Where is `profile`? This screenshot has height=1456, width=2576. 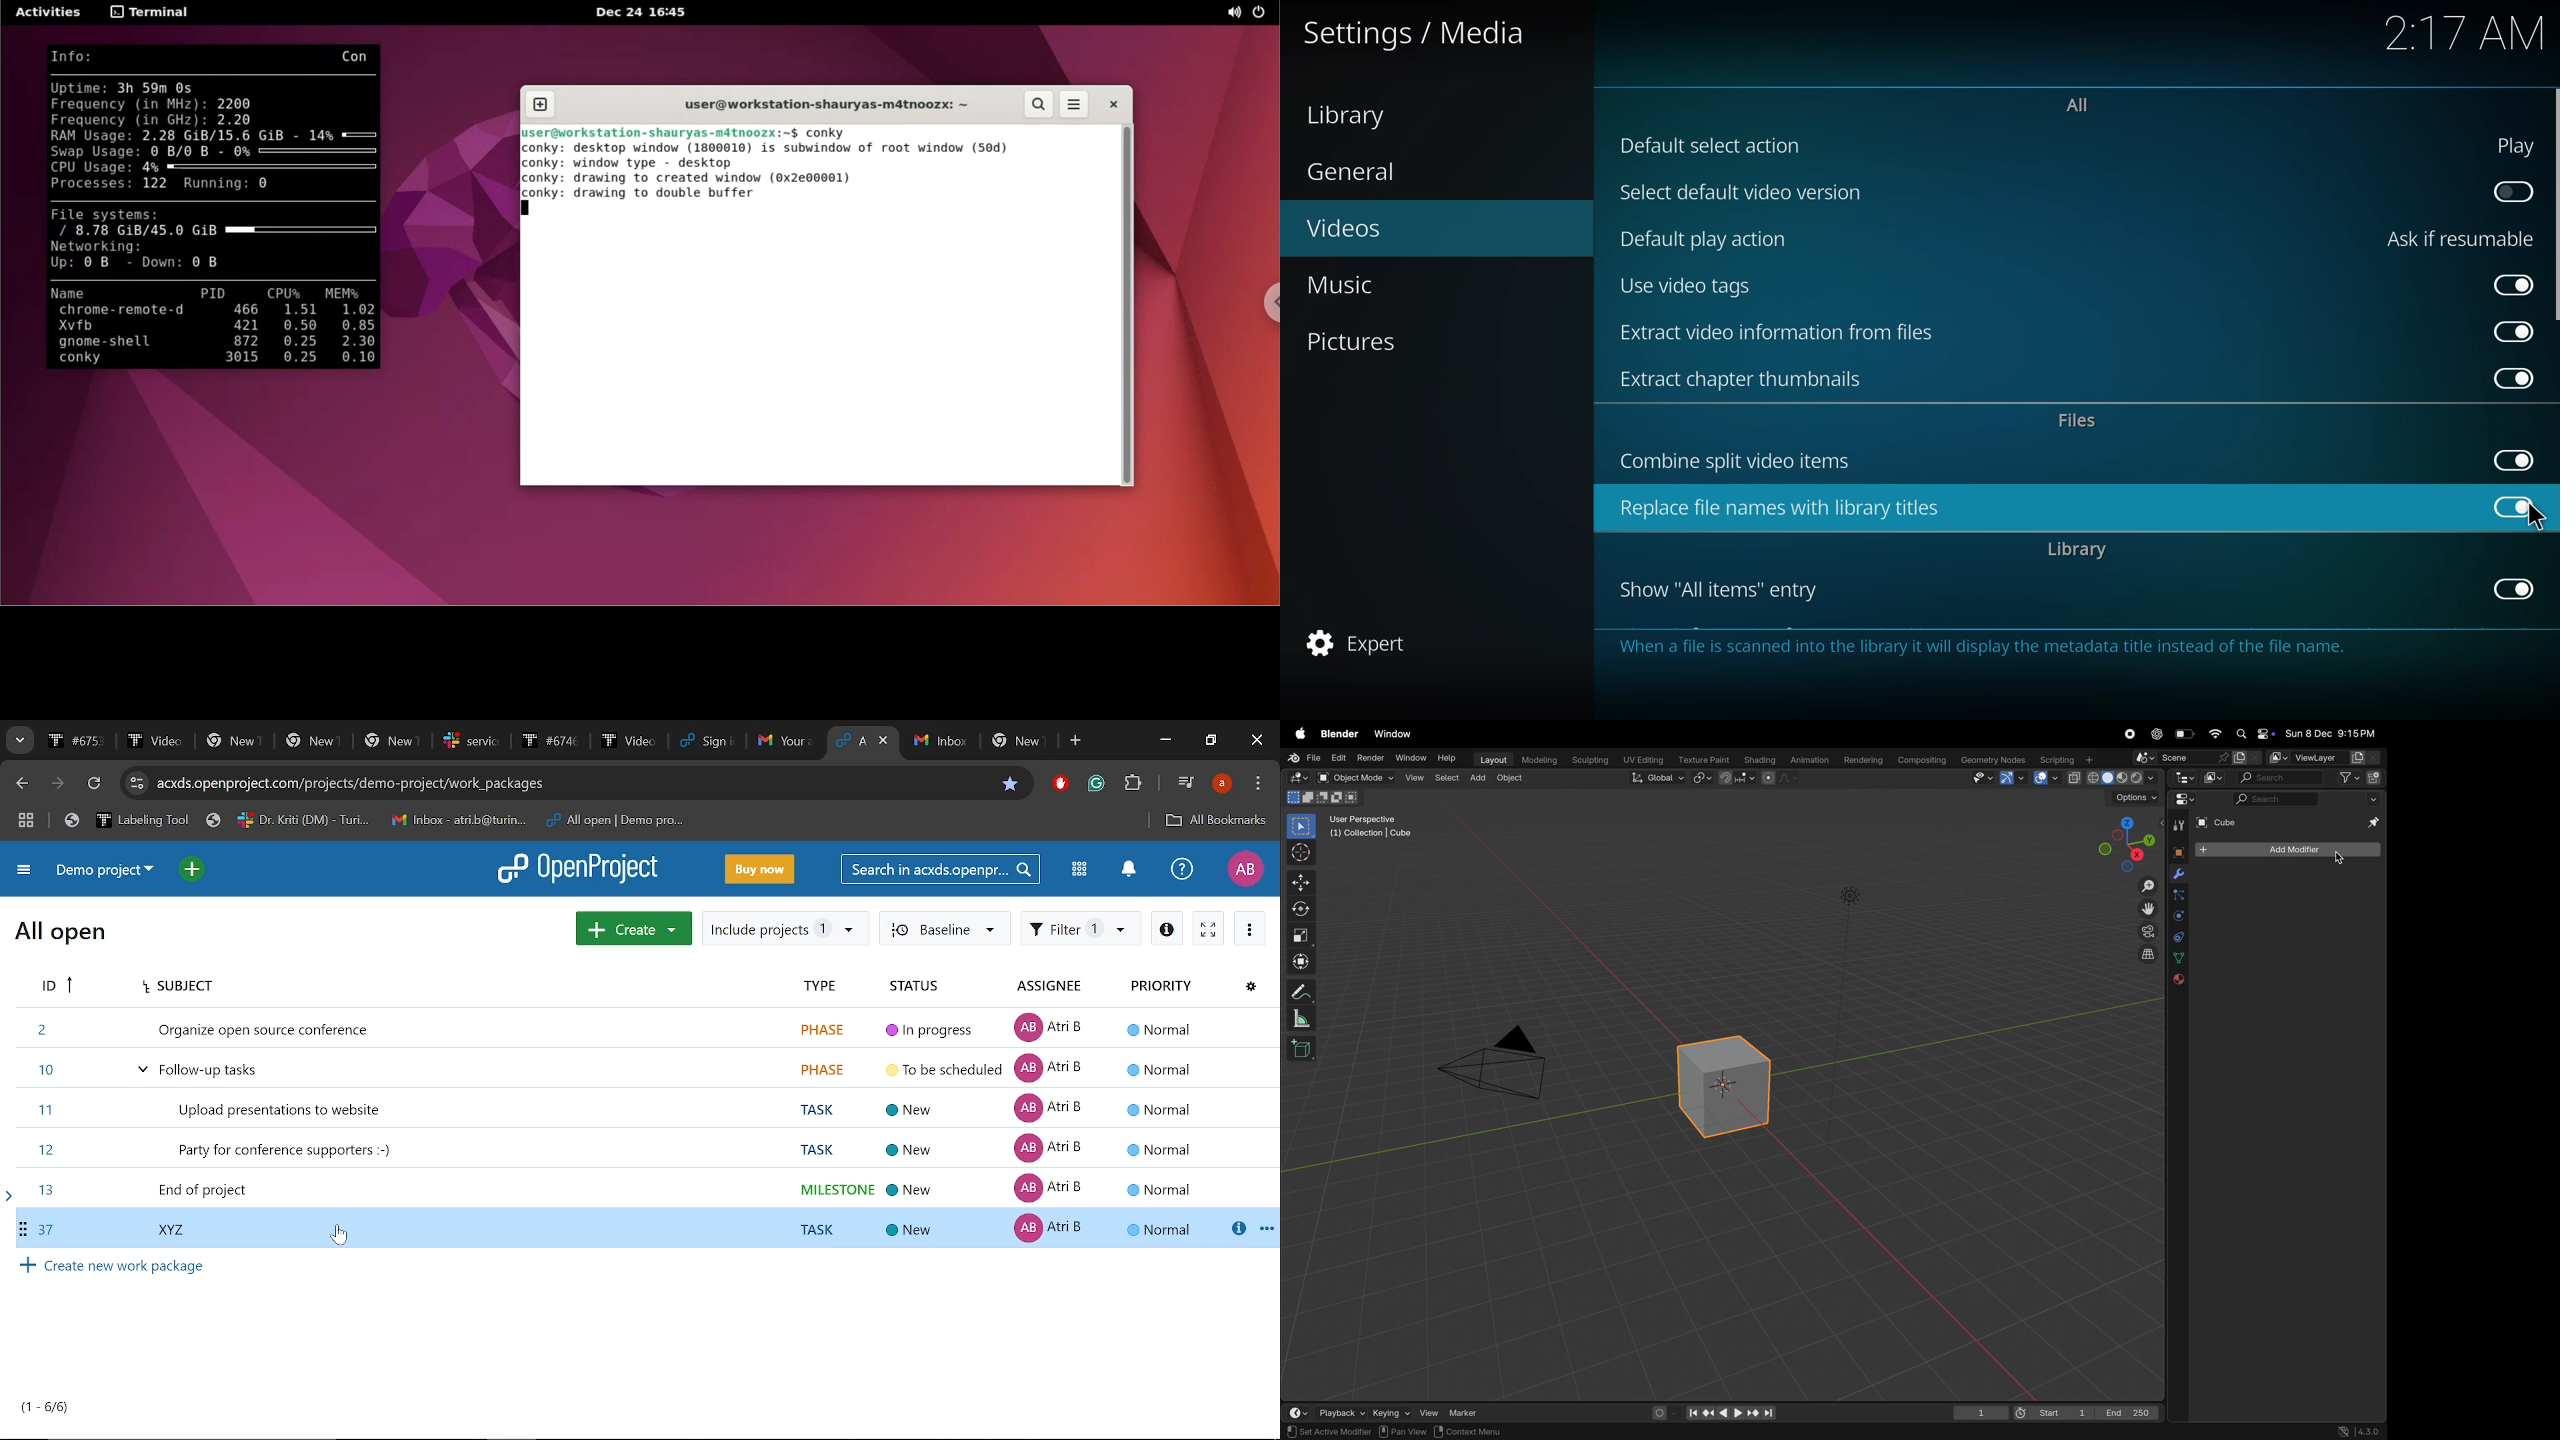 profile is located at coordinates (1222, 783).